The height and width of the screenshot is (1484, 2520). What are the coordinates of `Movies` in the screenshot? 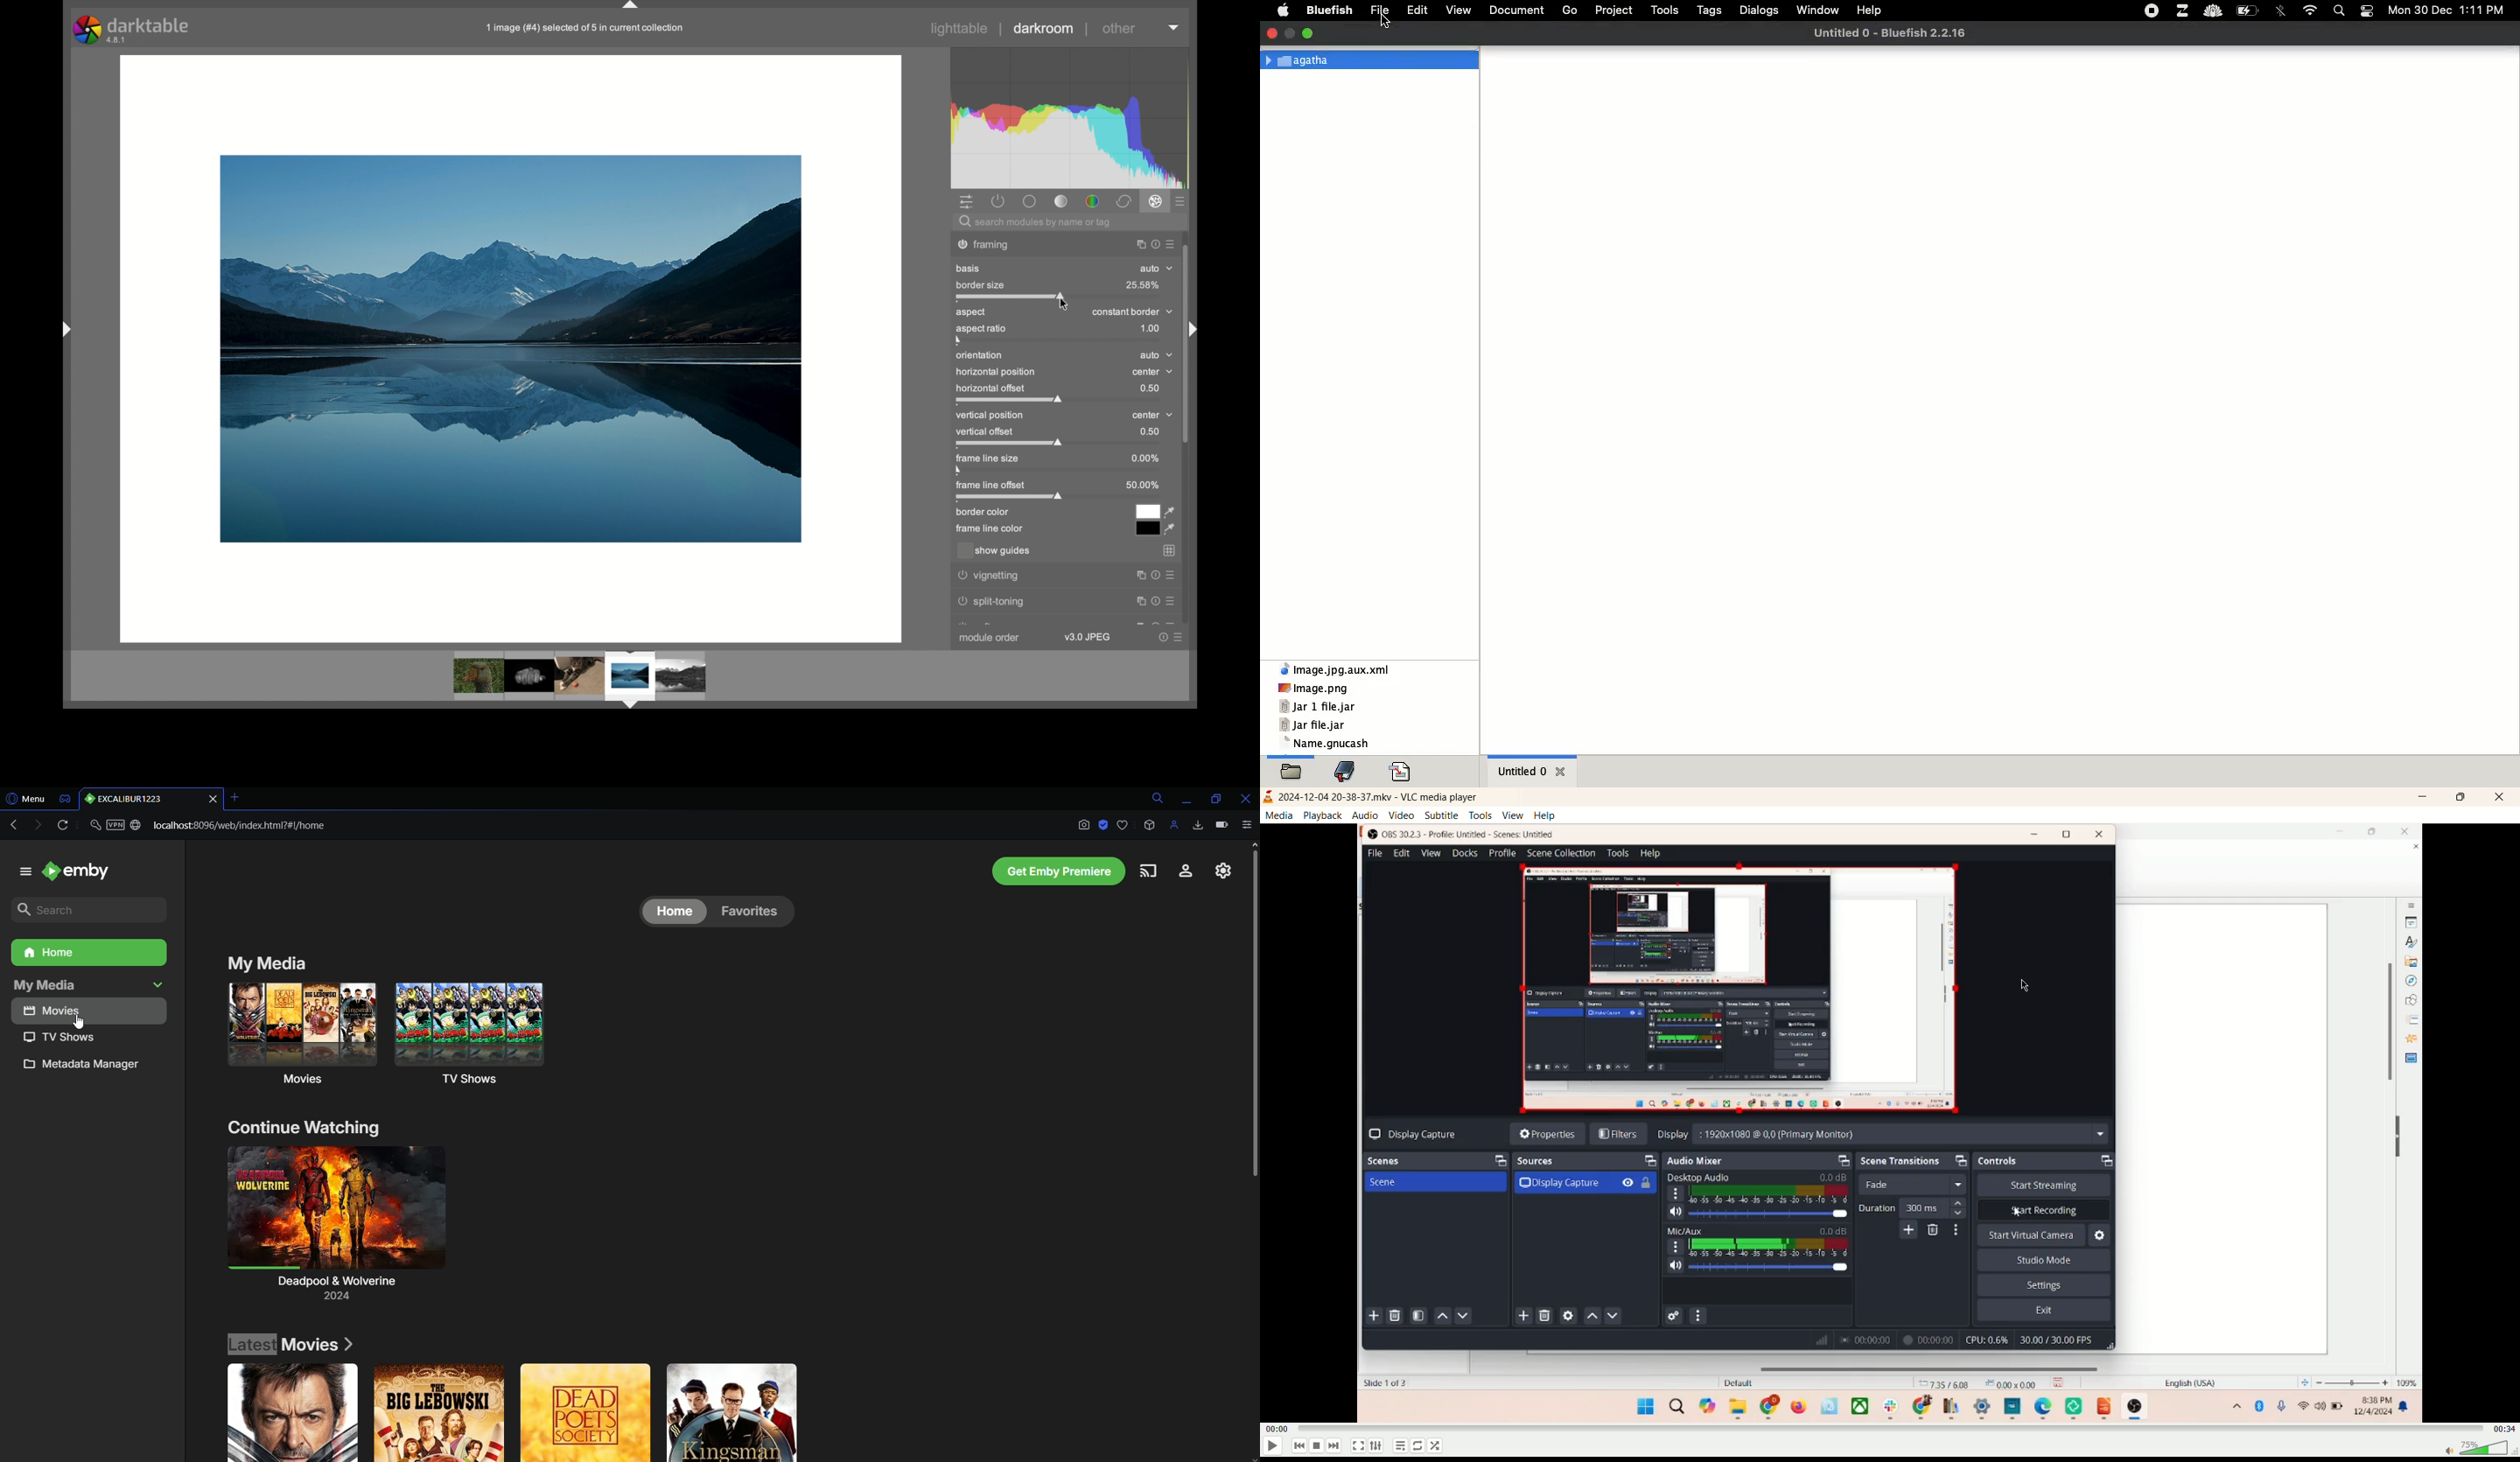 It's located at (297, 1039).